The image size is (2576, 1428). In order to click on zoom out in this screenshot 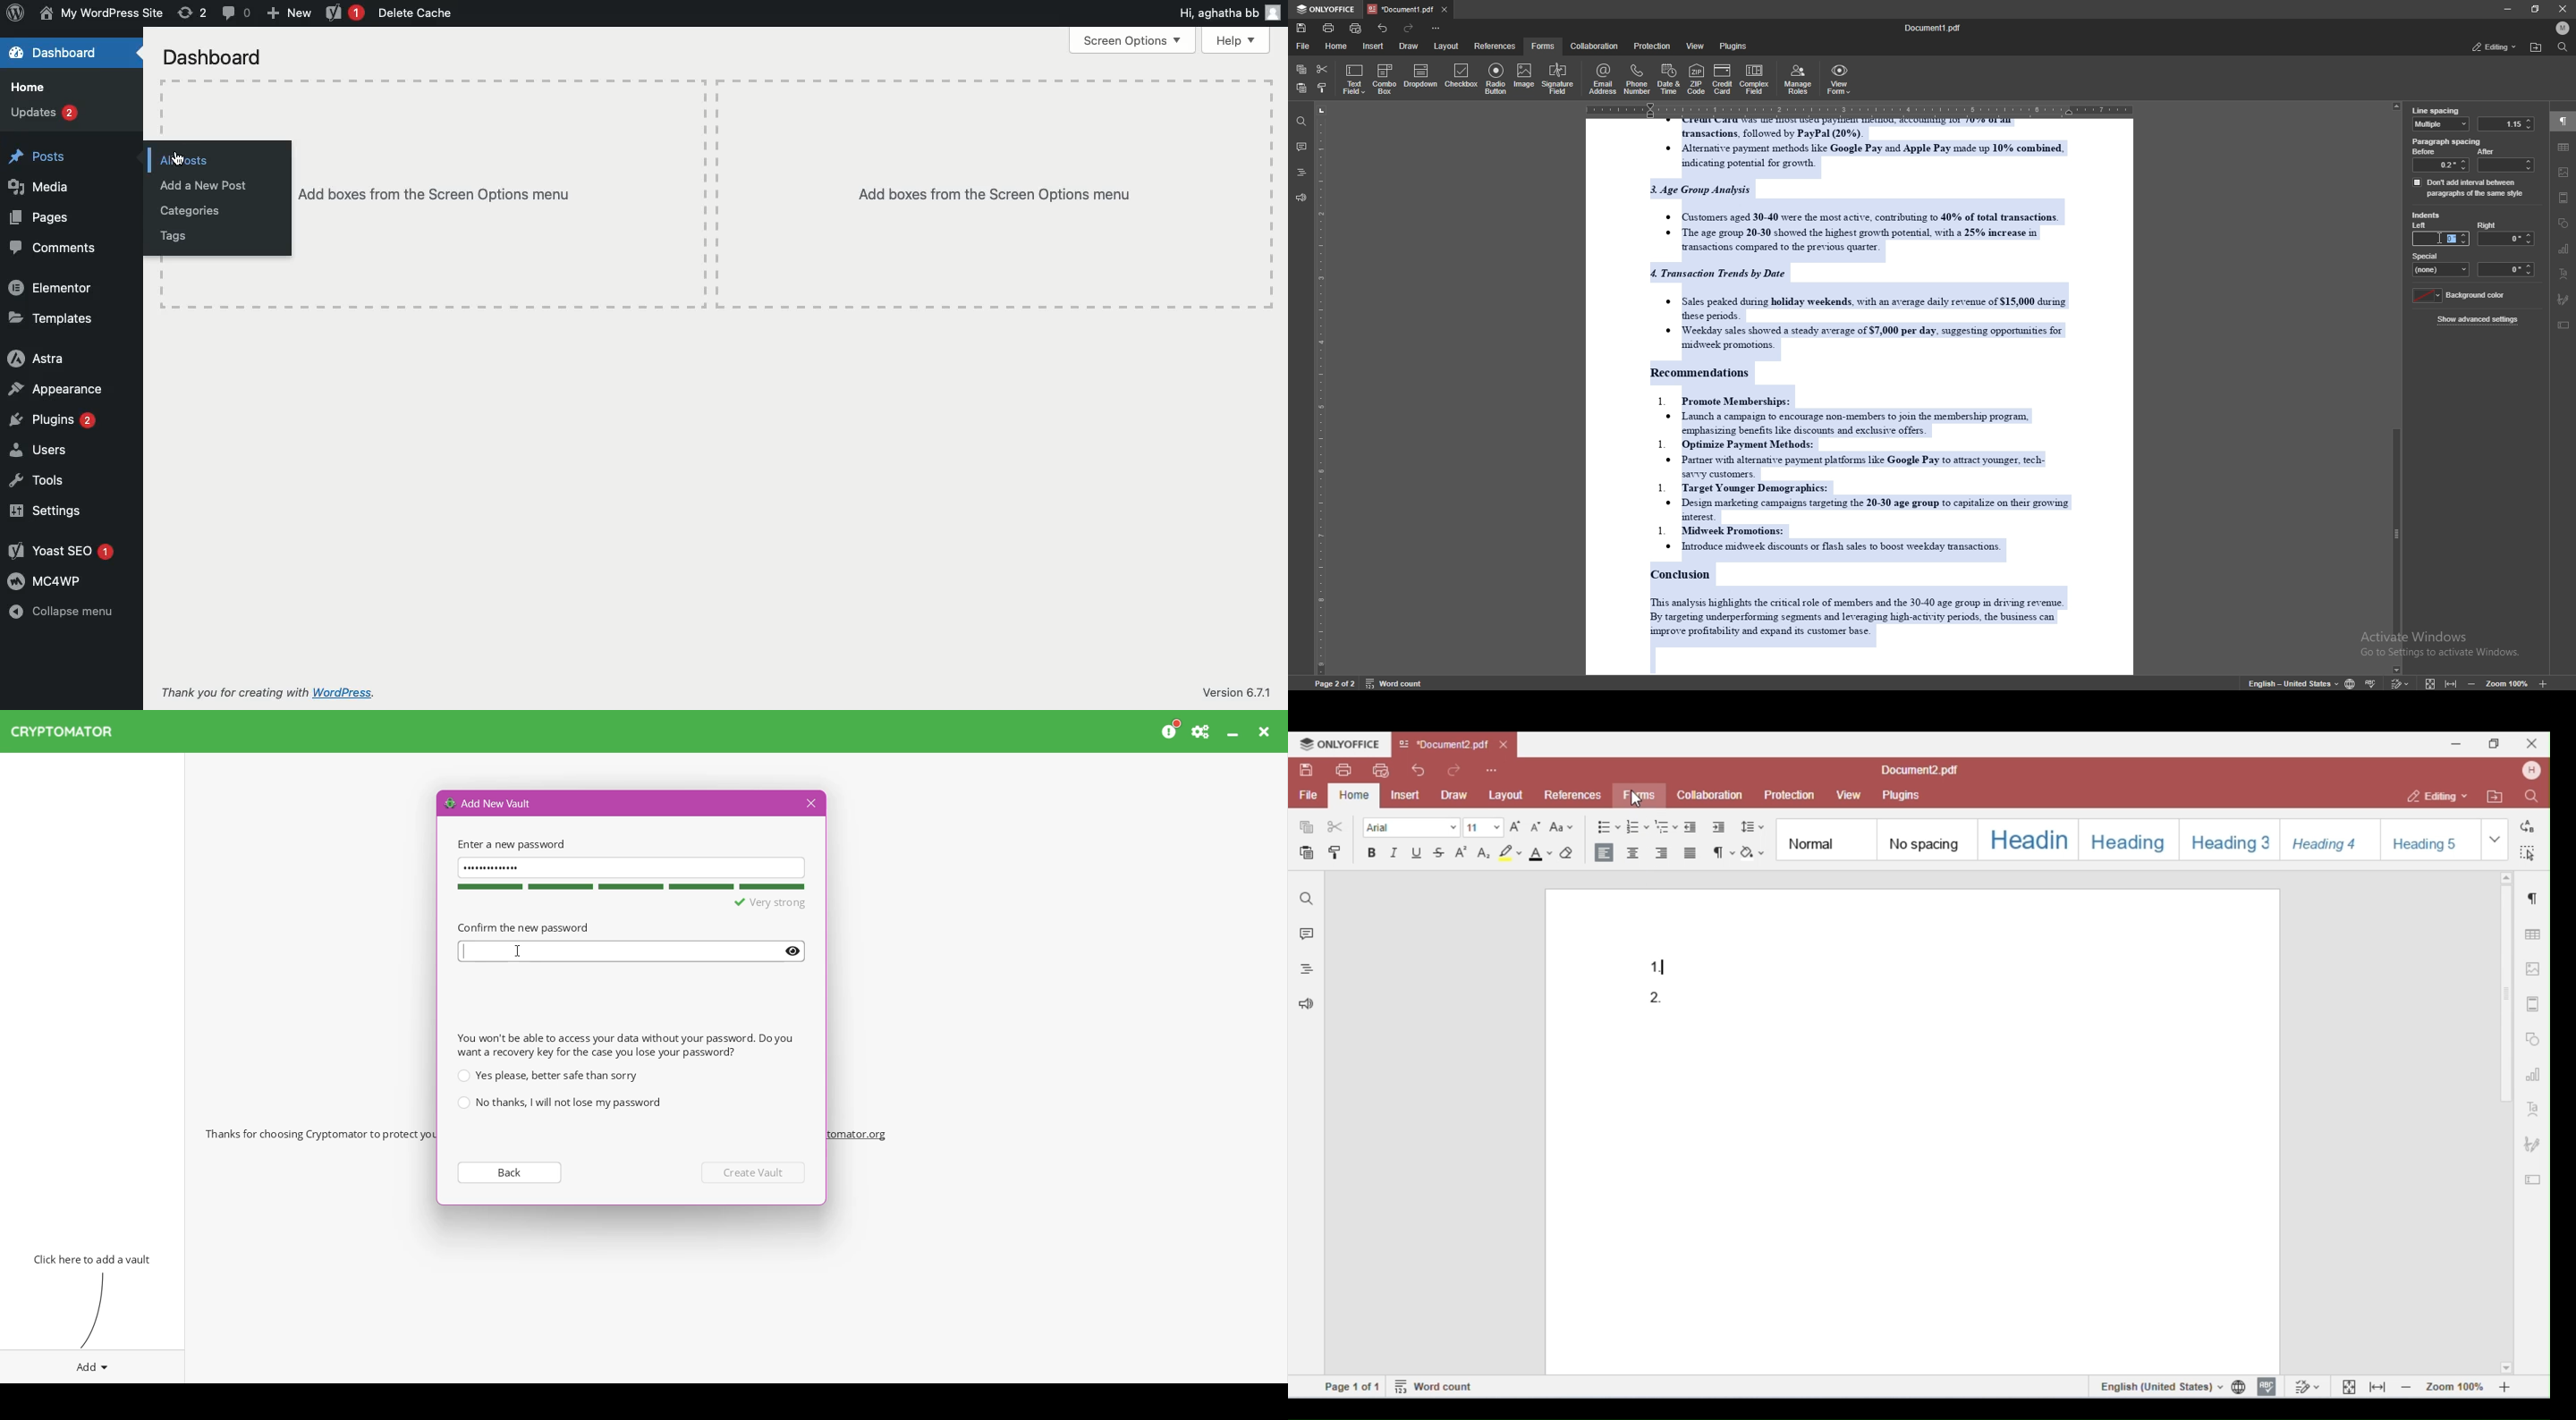, I will do `click(2474, 682)`.